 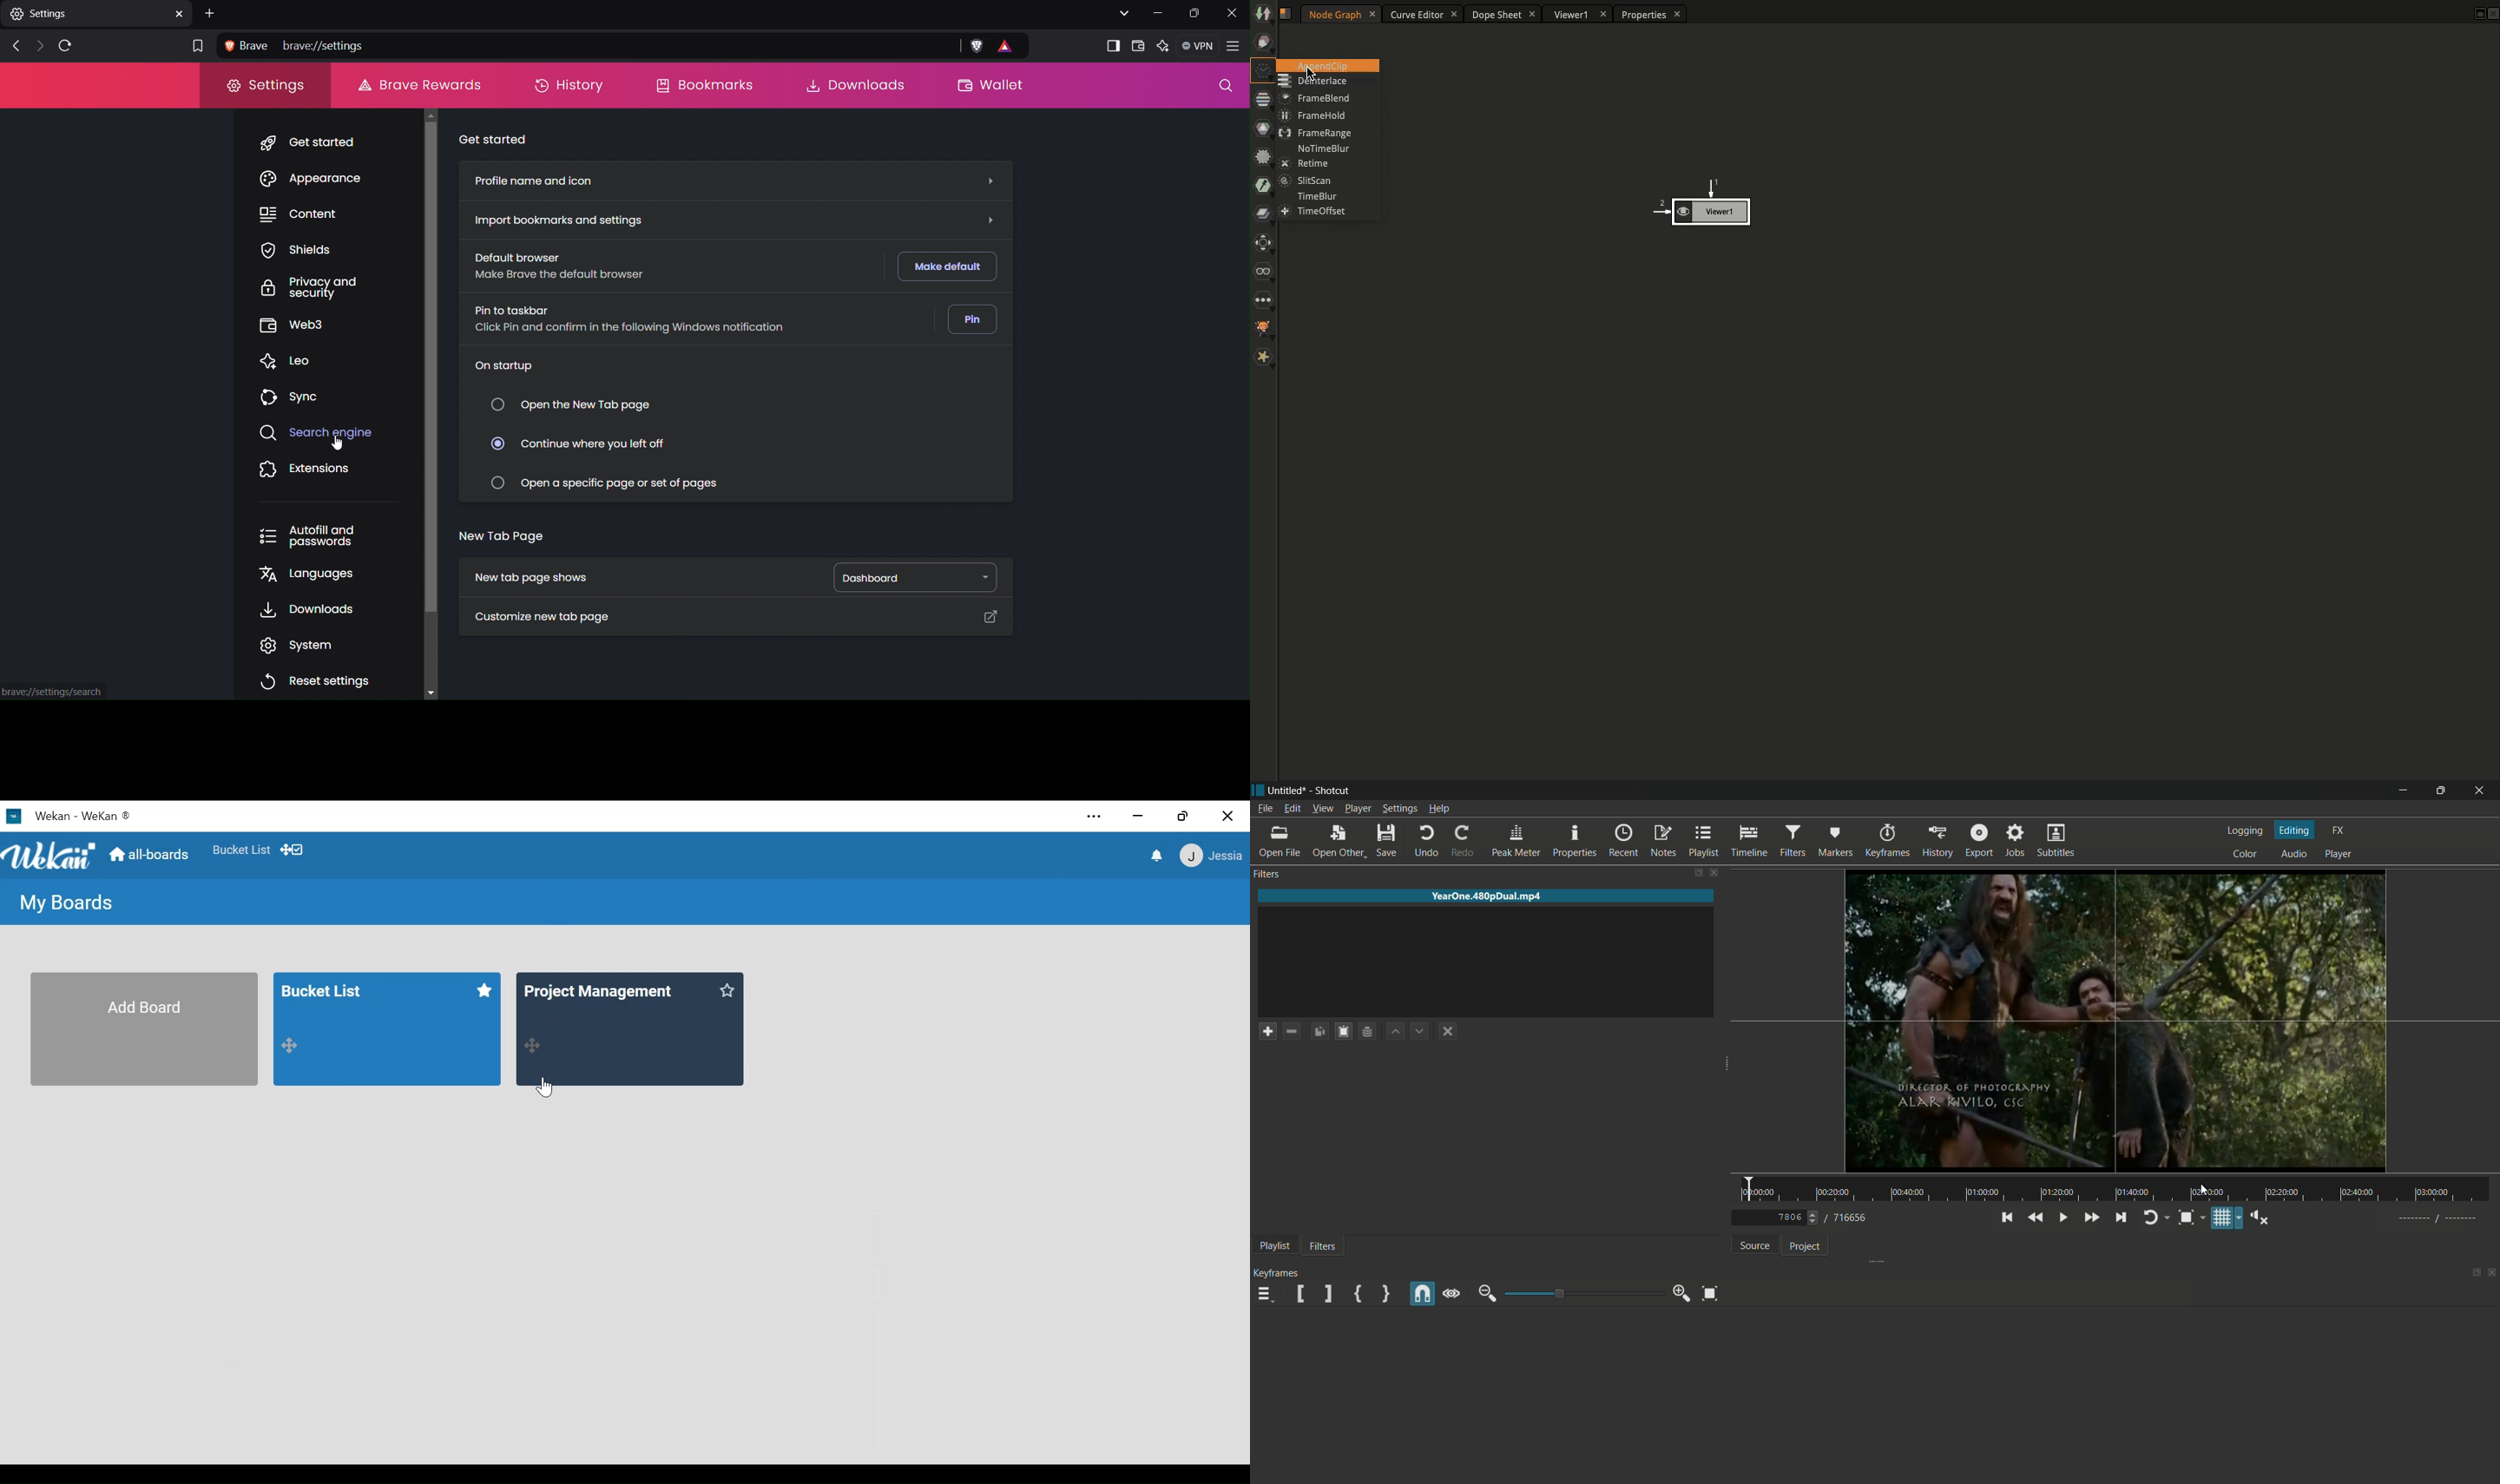 I want to click on total frames, so click(x=1852, y=1218).